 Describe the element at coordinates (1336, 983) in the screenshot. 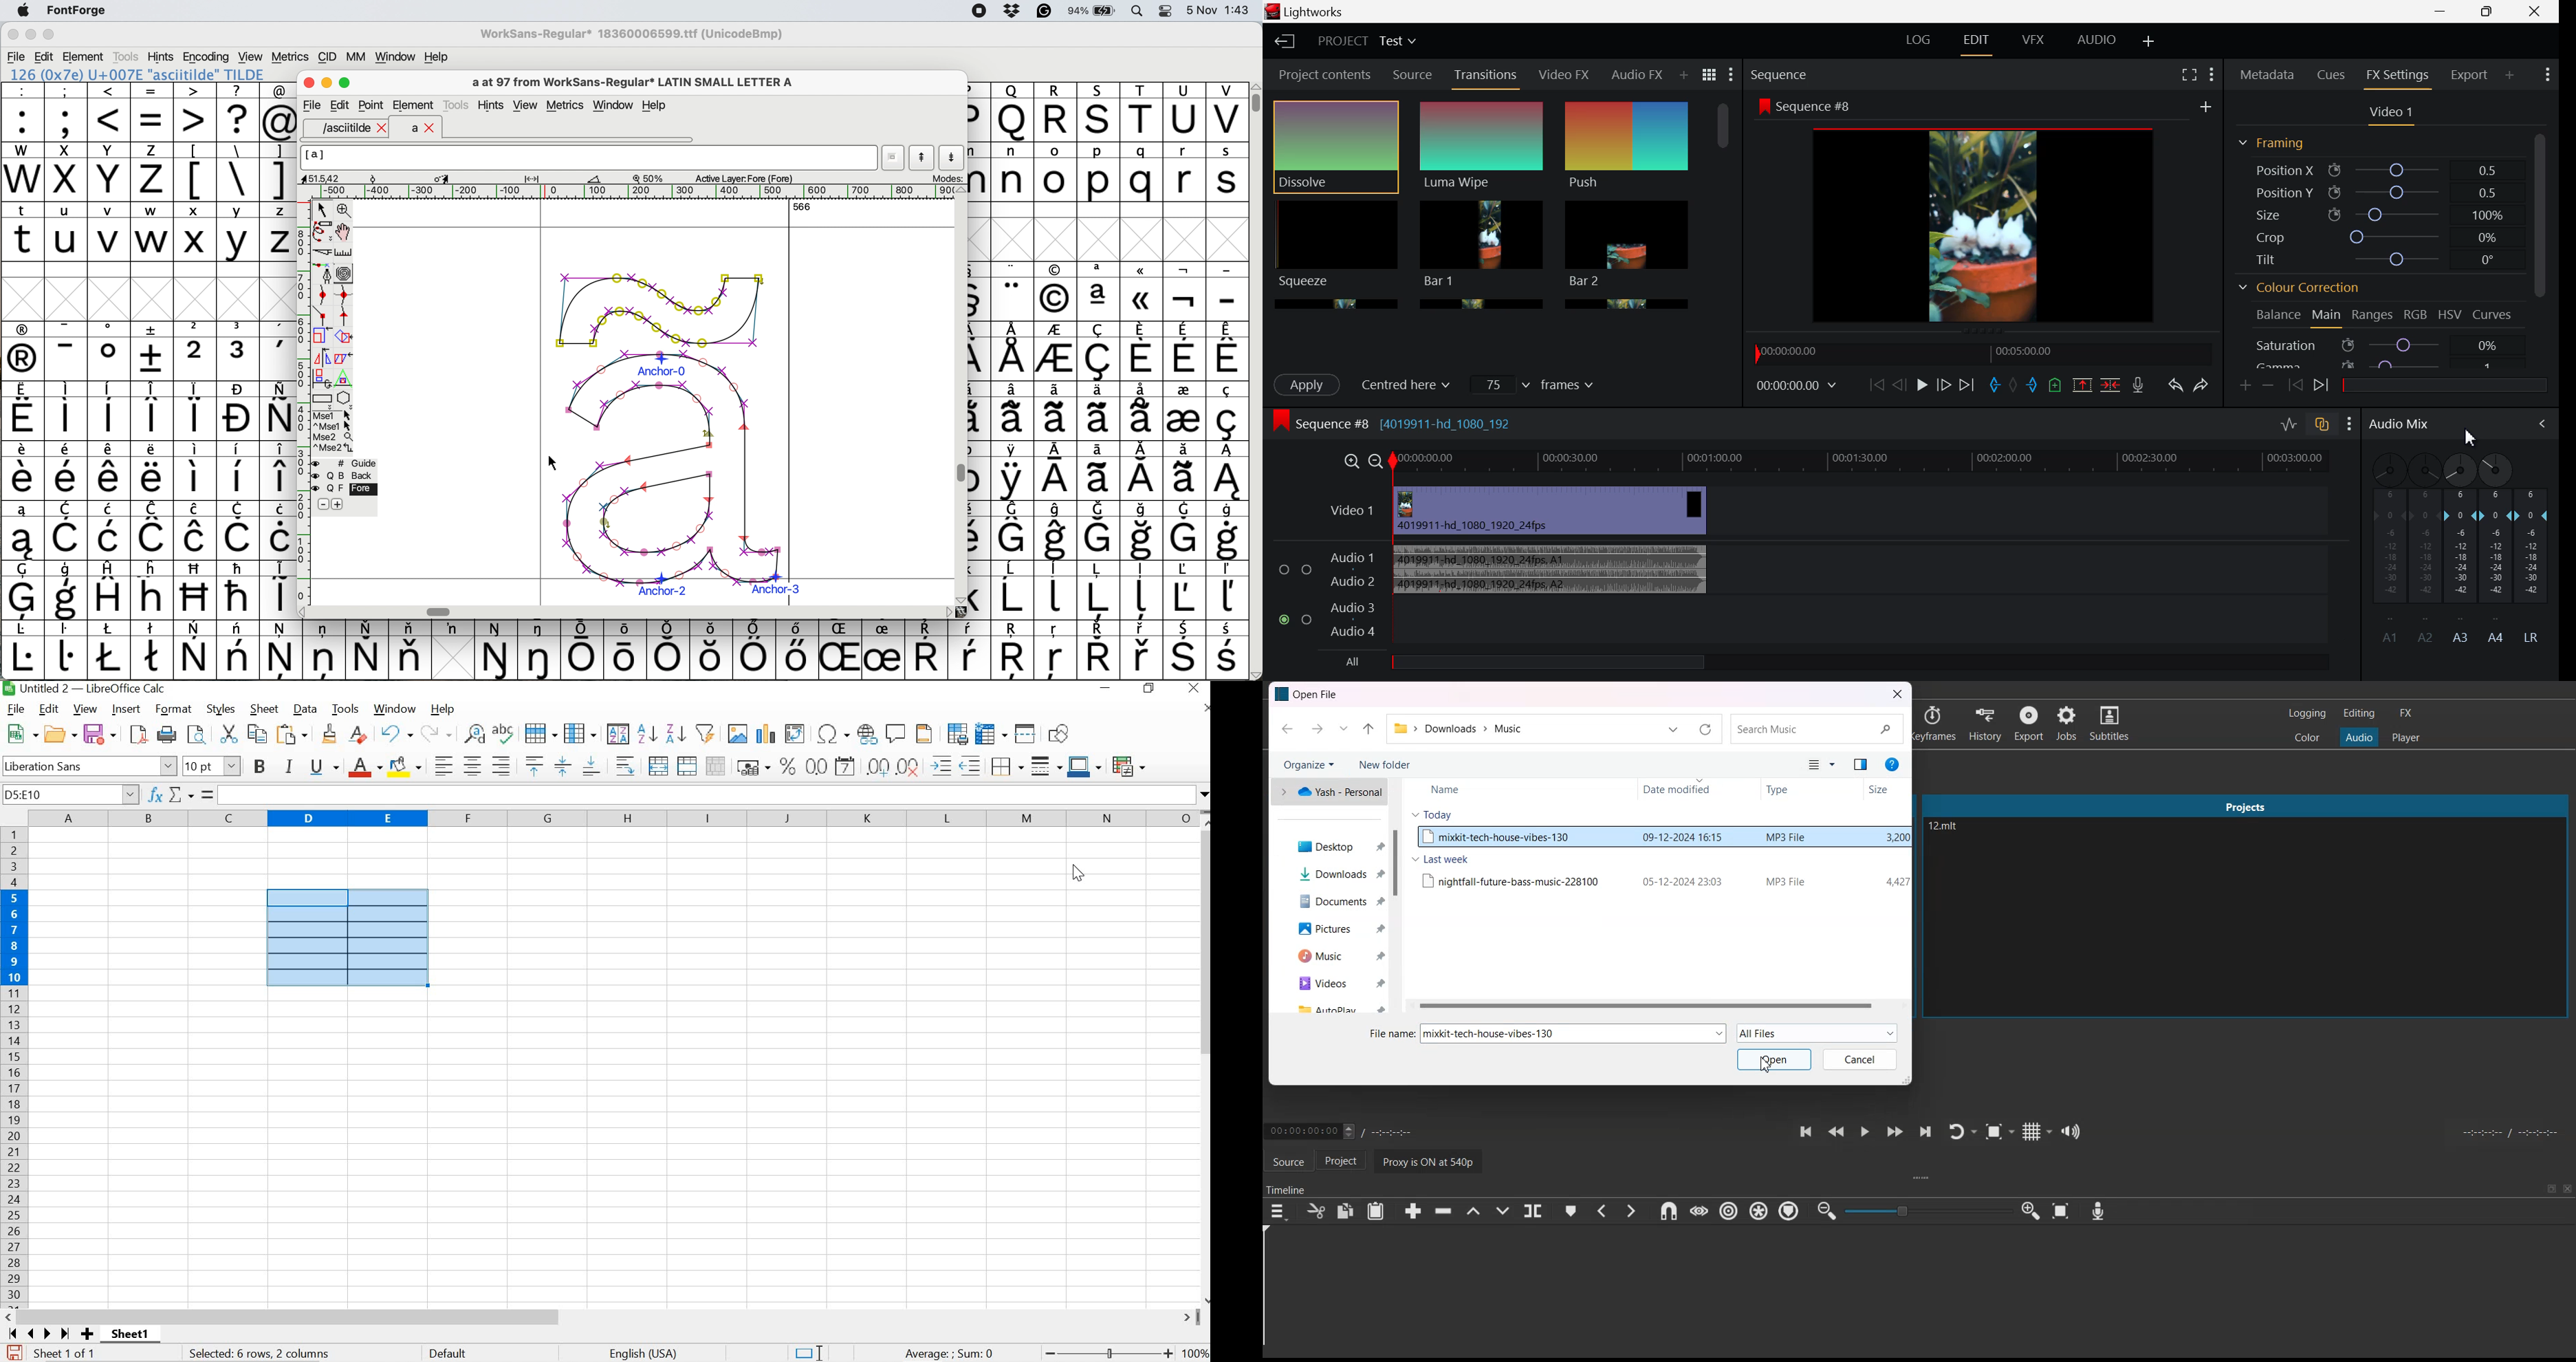

I see `Videos` at that location.